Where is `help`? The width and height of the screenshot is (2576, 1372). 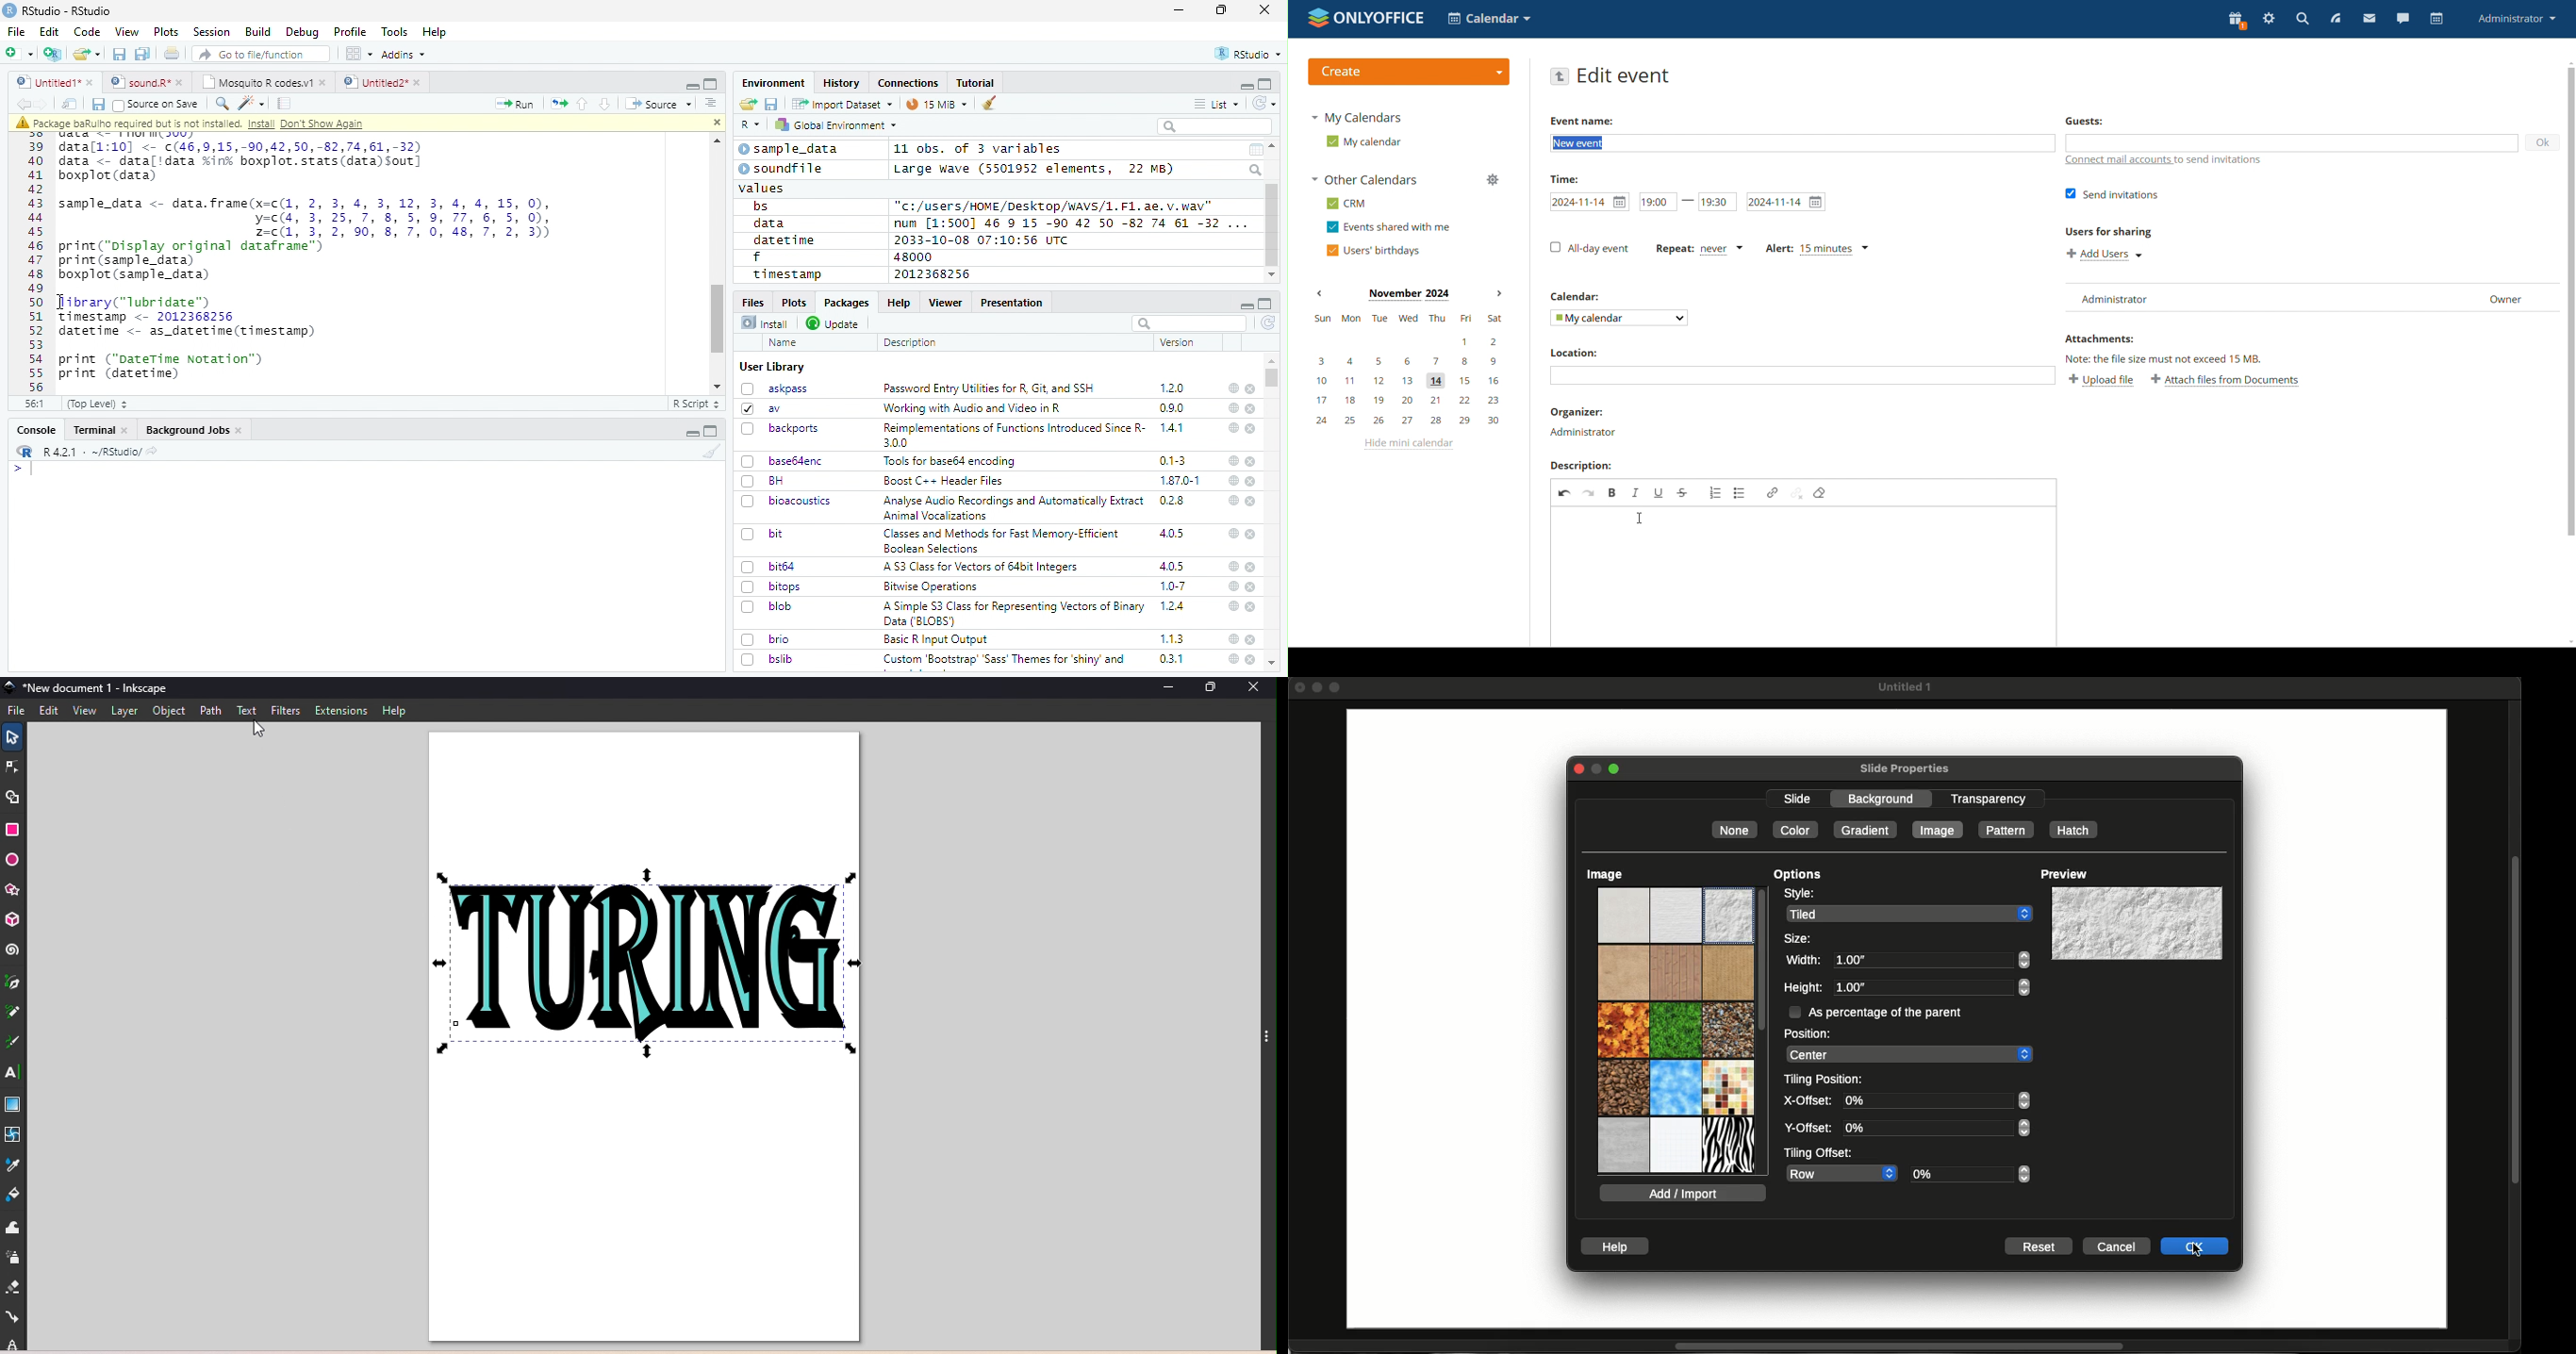 help is located at coordinates (1232, 566).